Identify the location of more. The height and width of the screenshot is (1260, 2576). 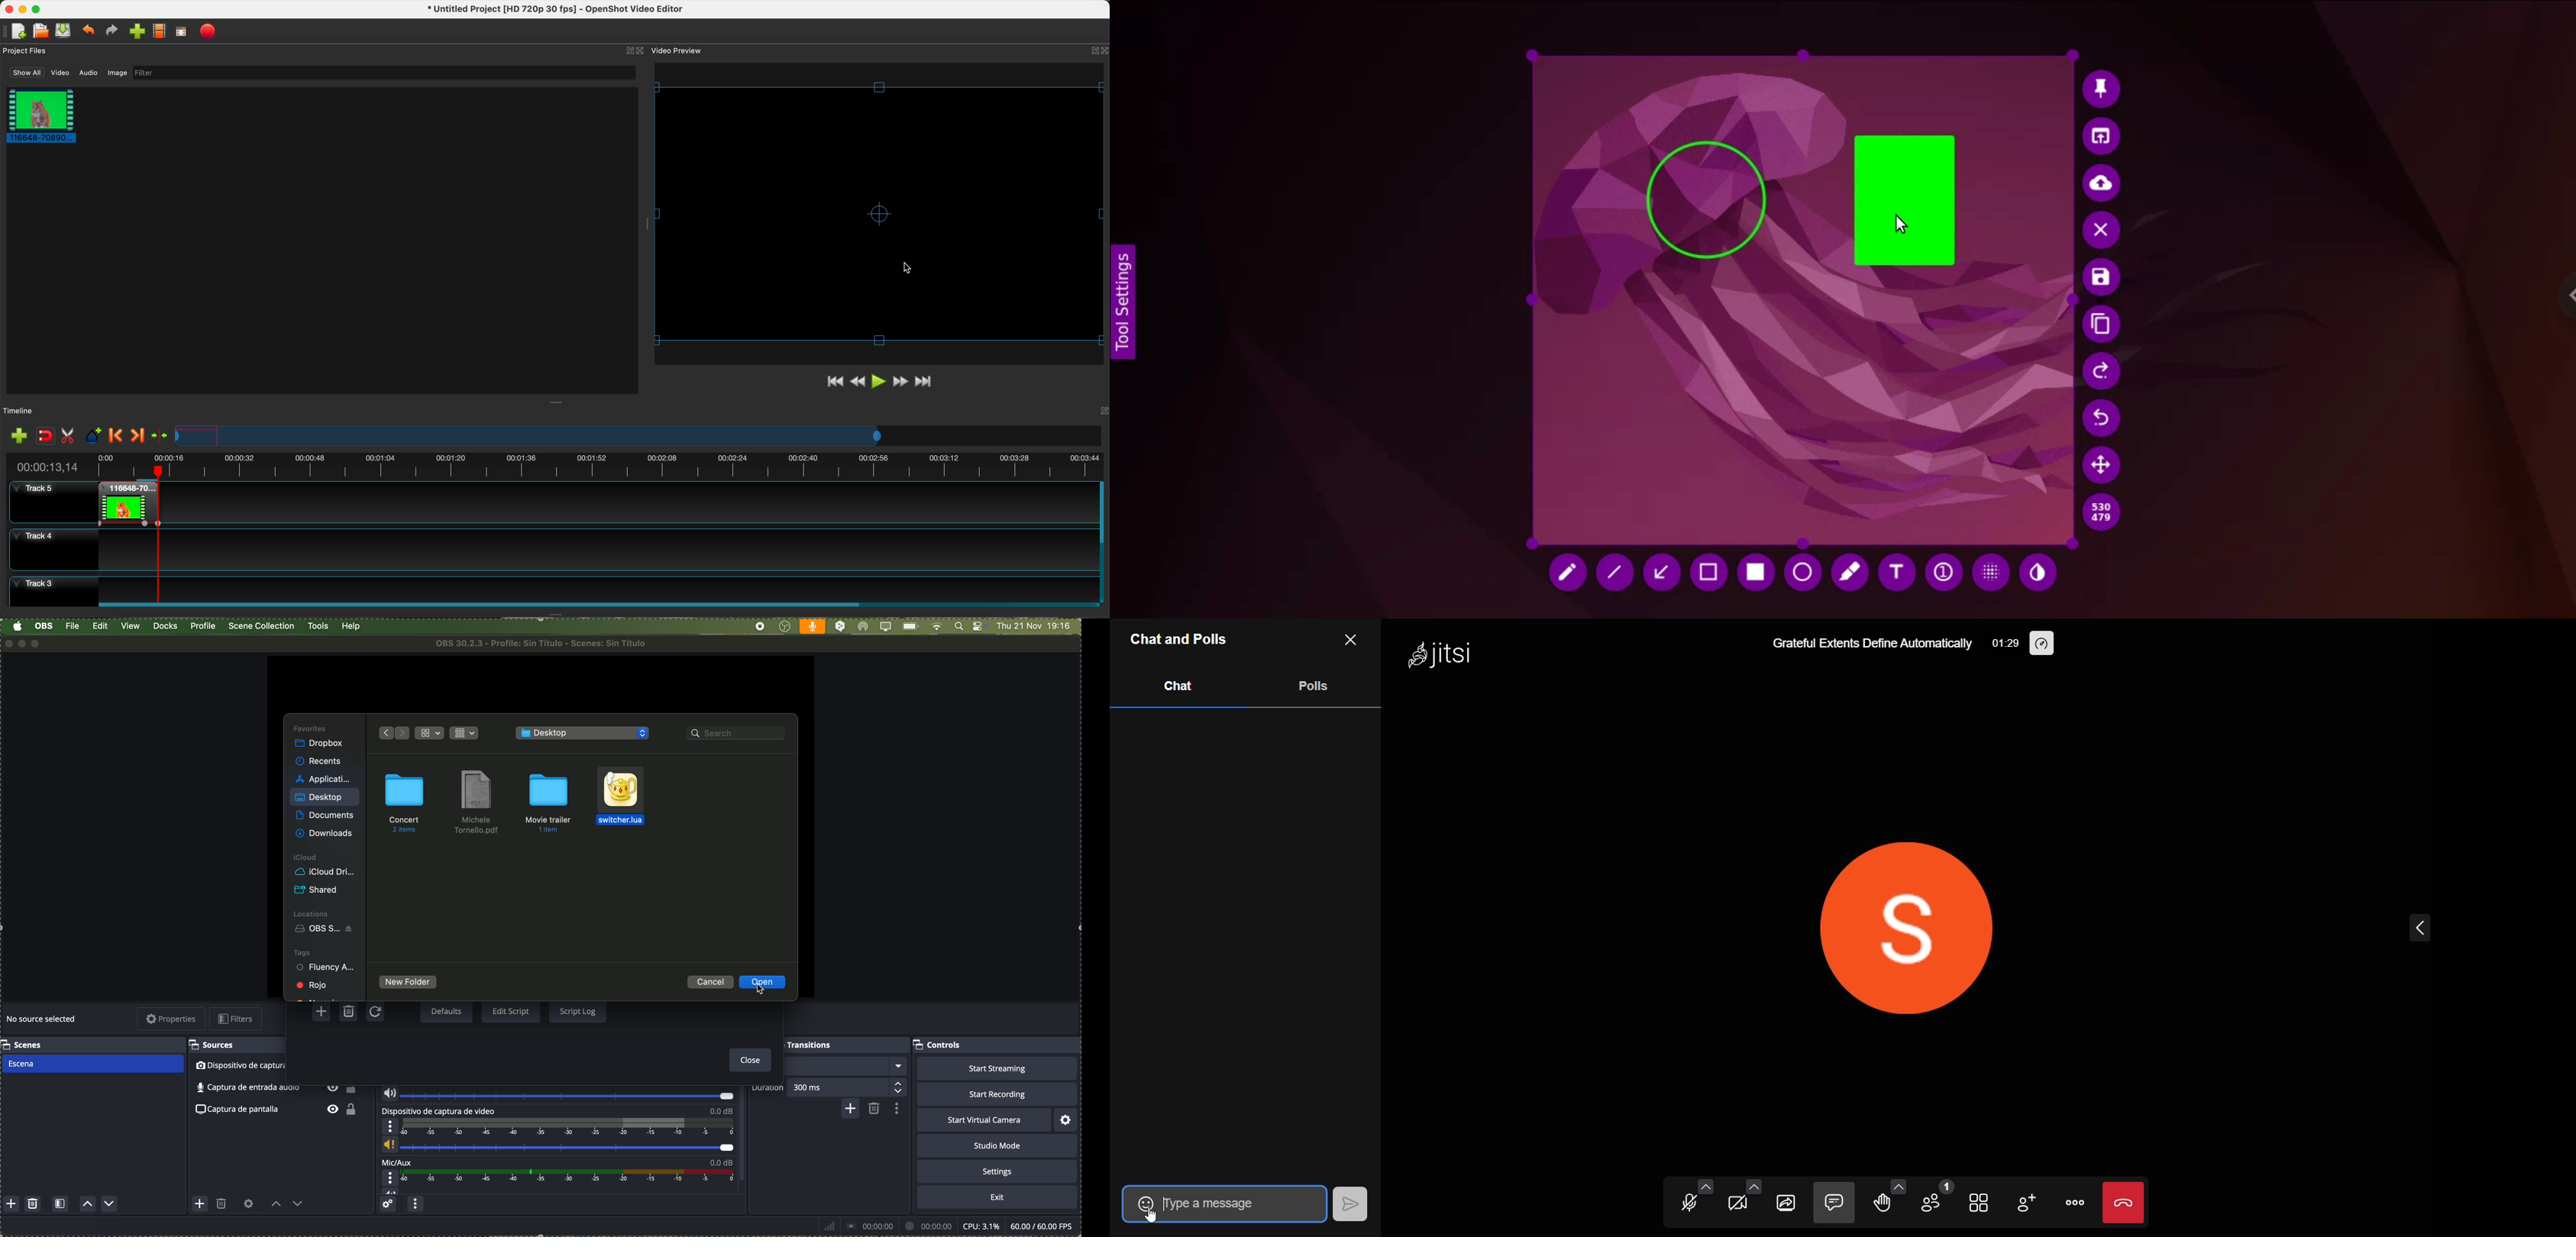
(2077, 1201).